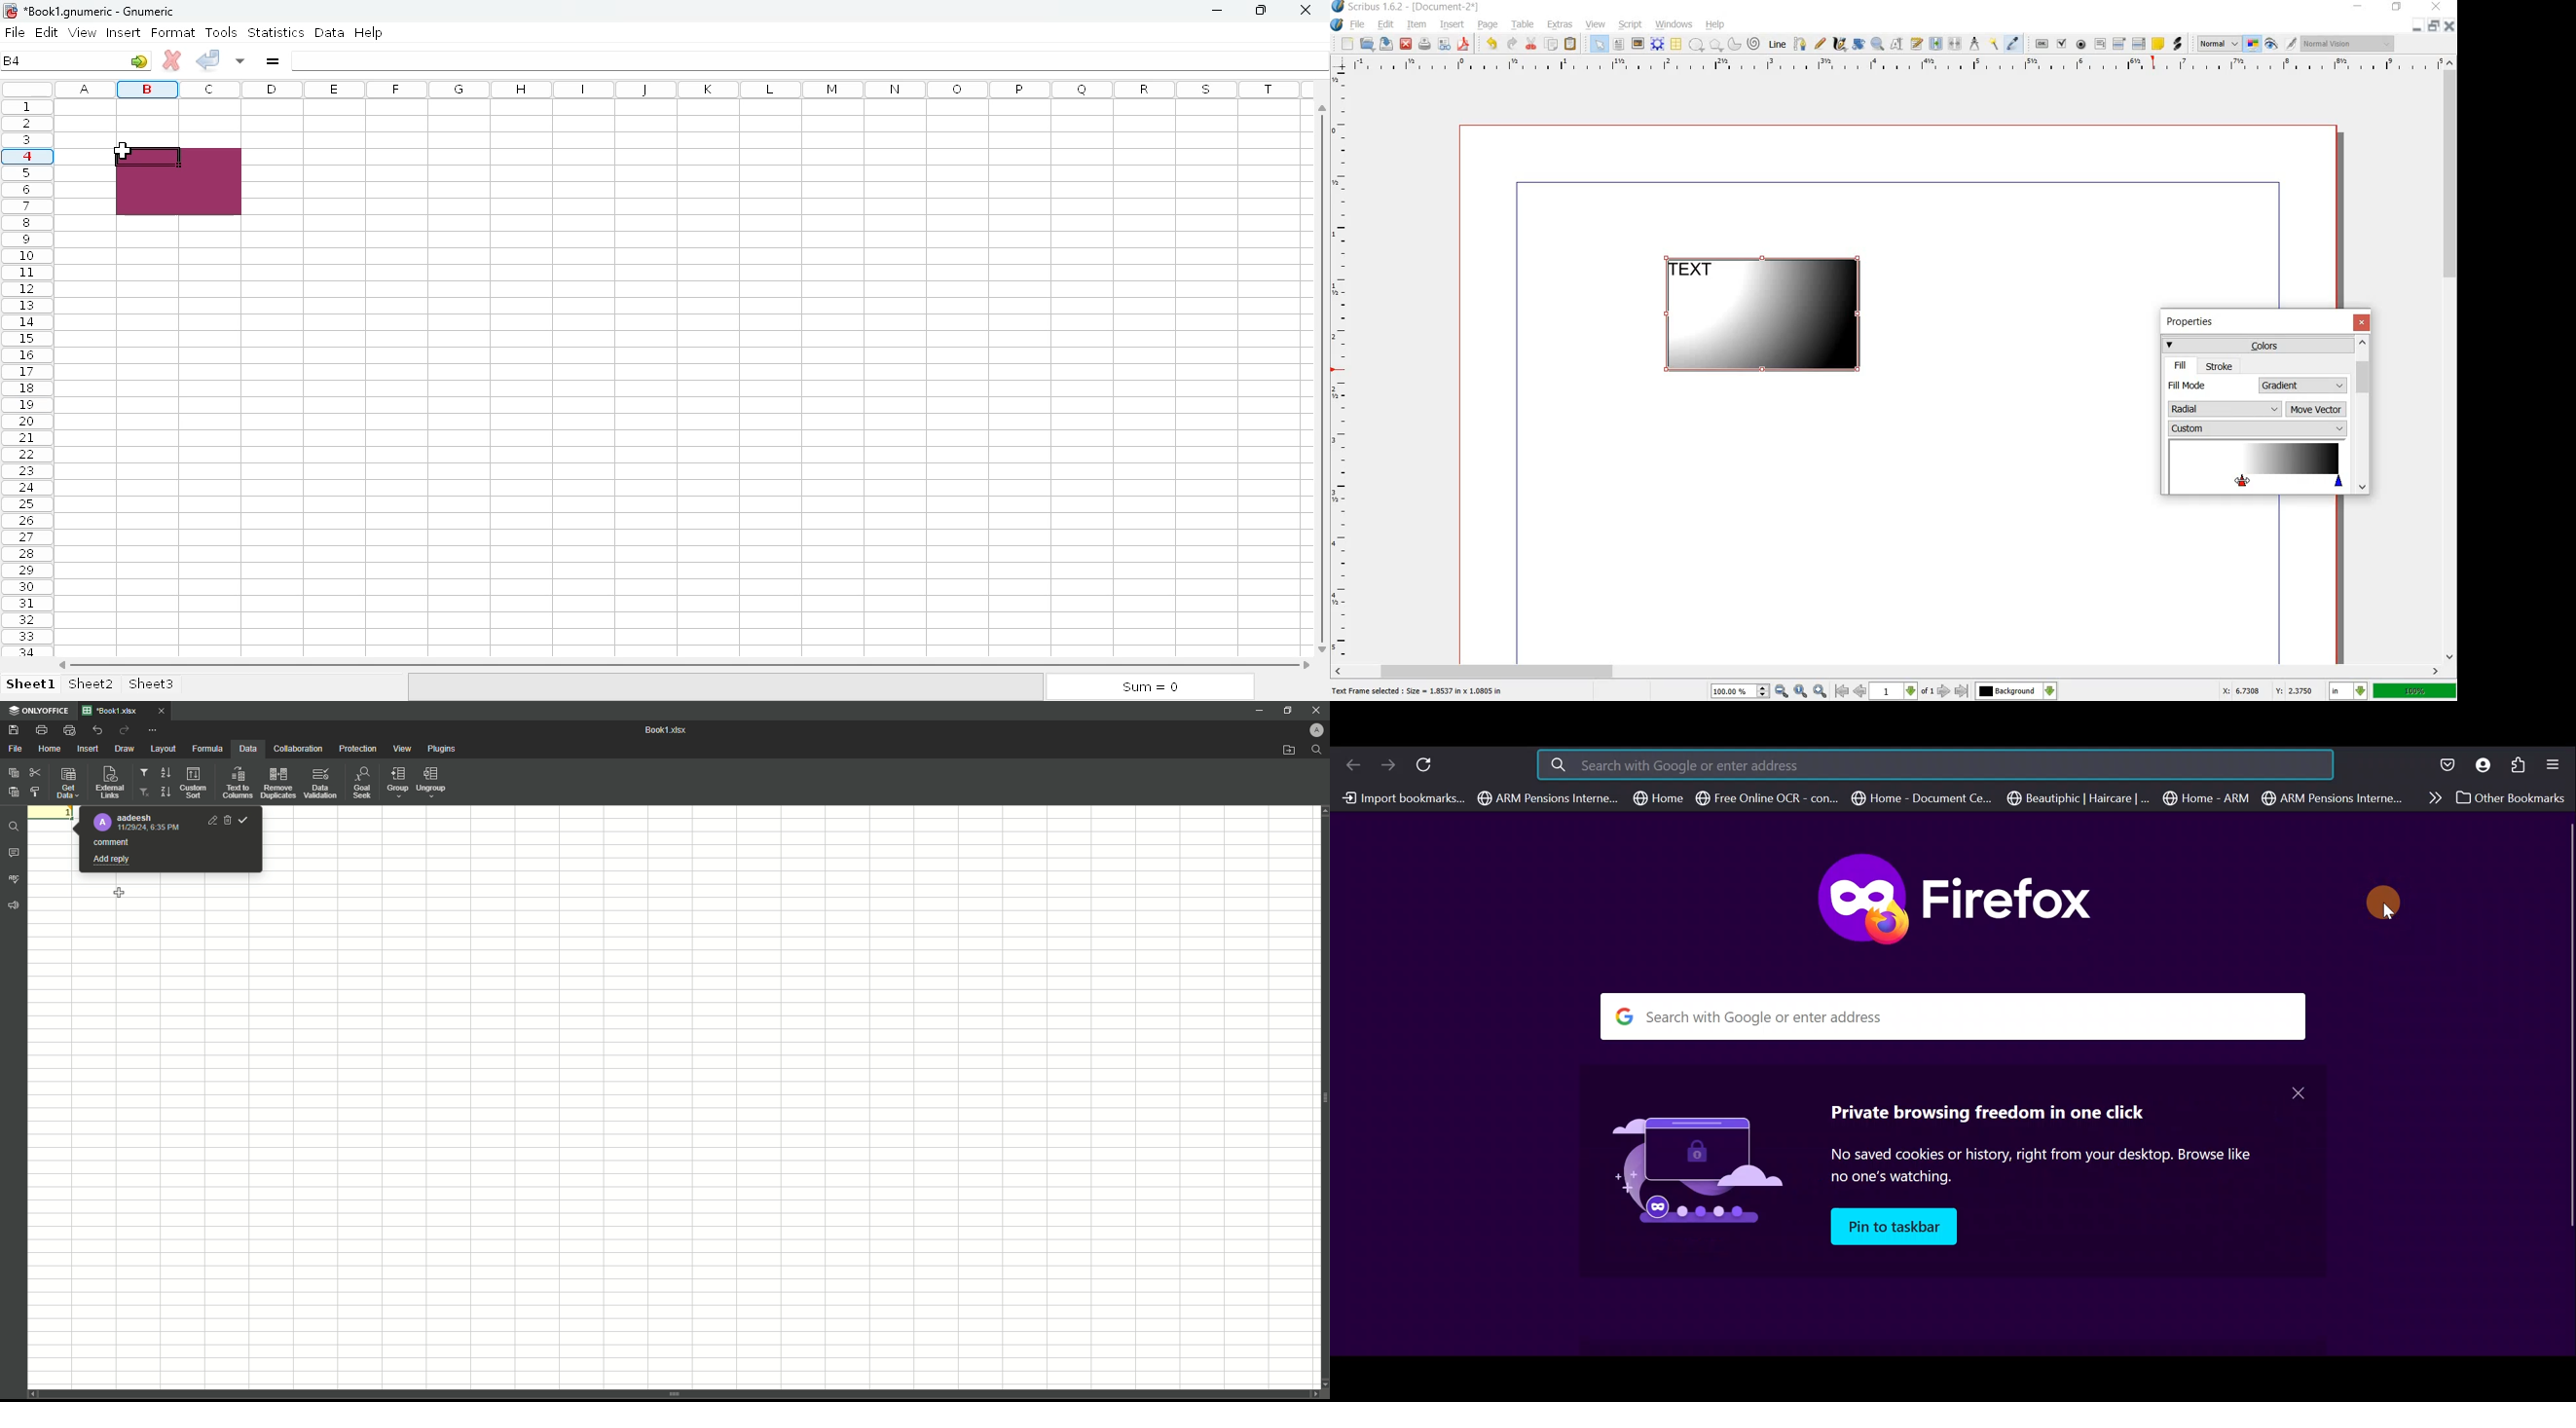 The width and height of the screenshot is (2576, 1428). What do you see at coordinates (1386, 25) in the screenshot?
I see `edit` at bounding box center [1386, 25].